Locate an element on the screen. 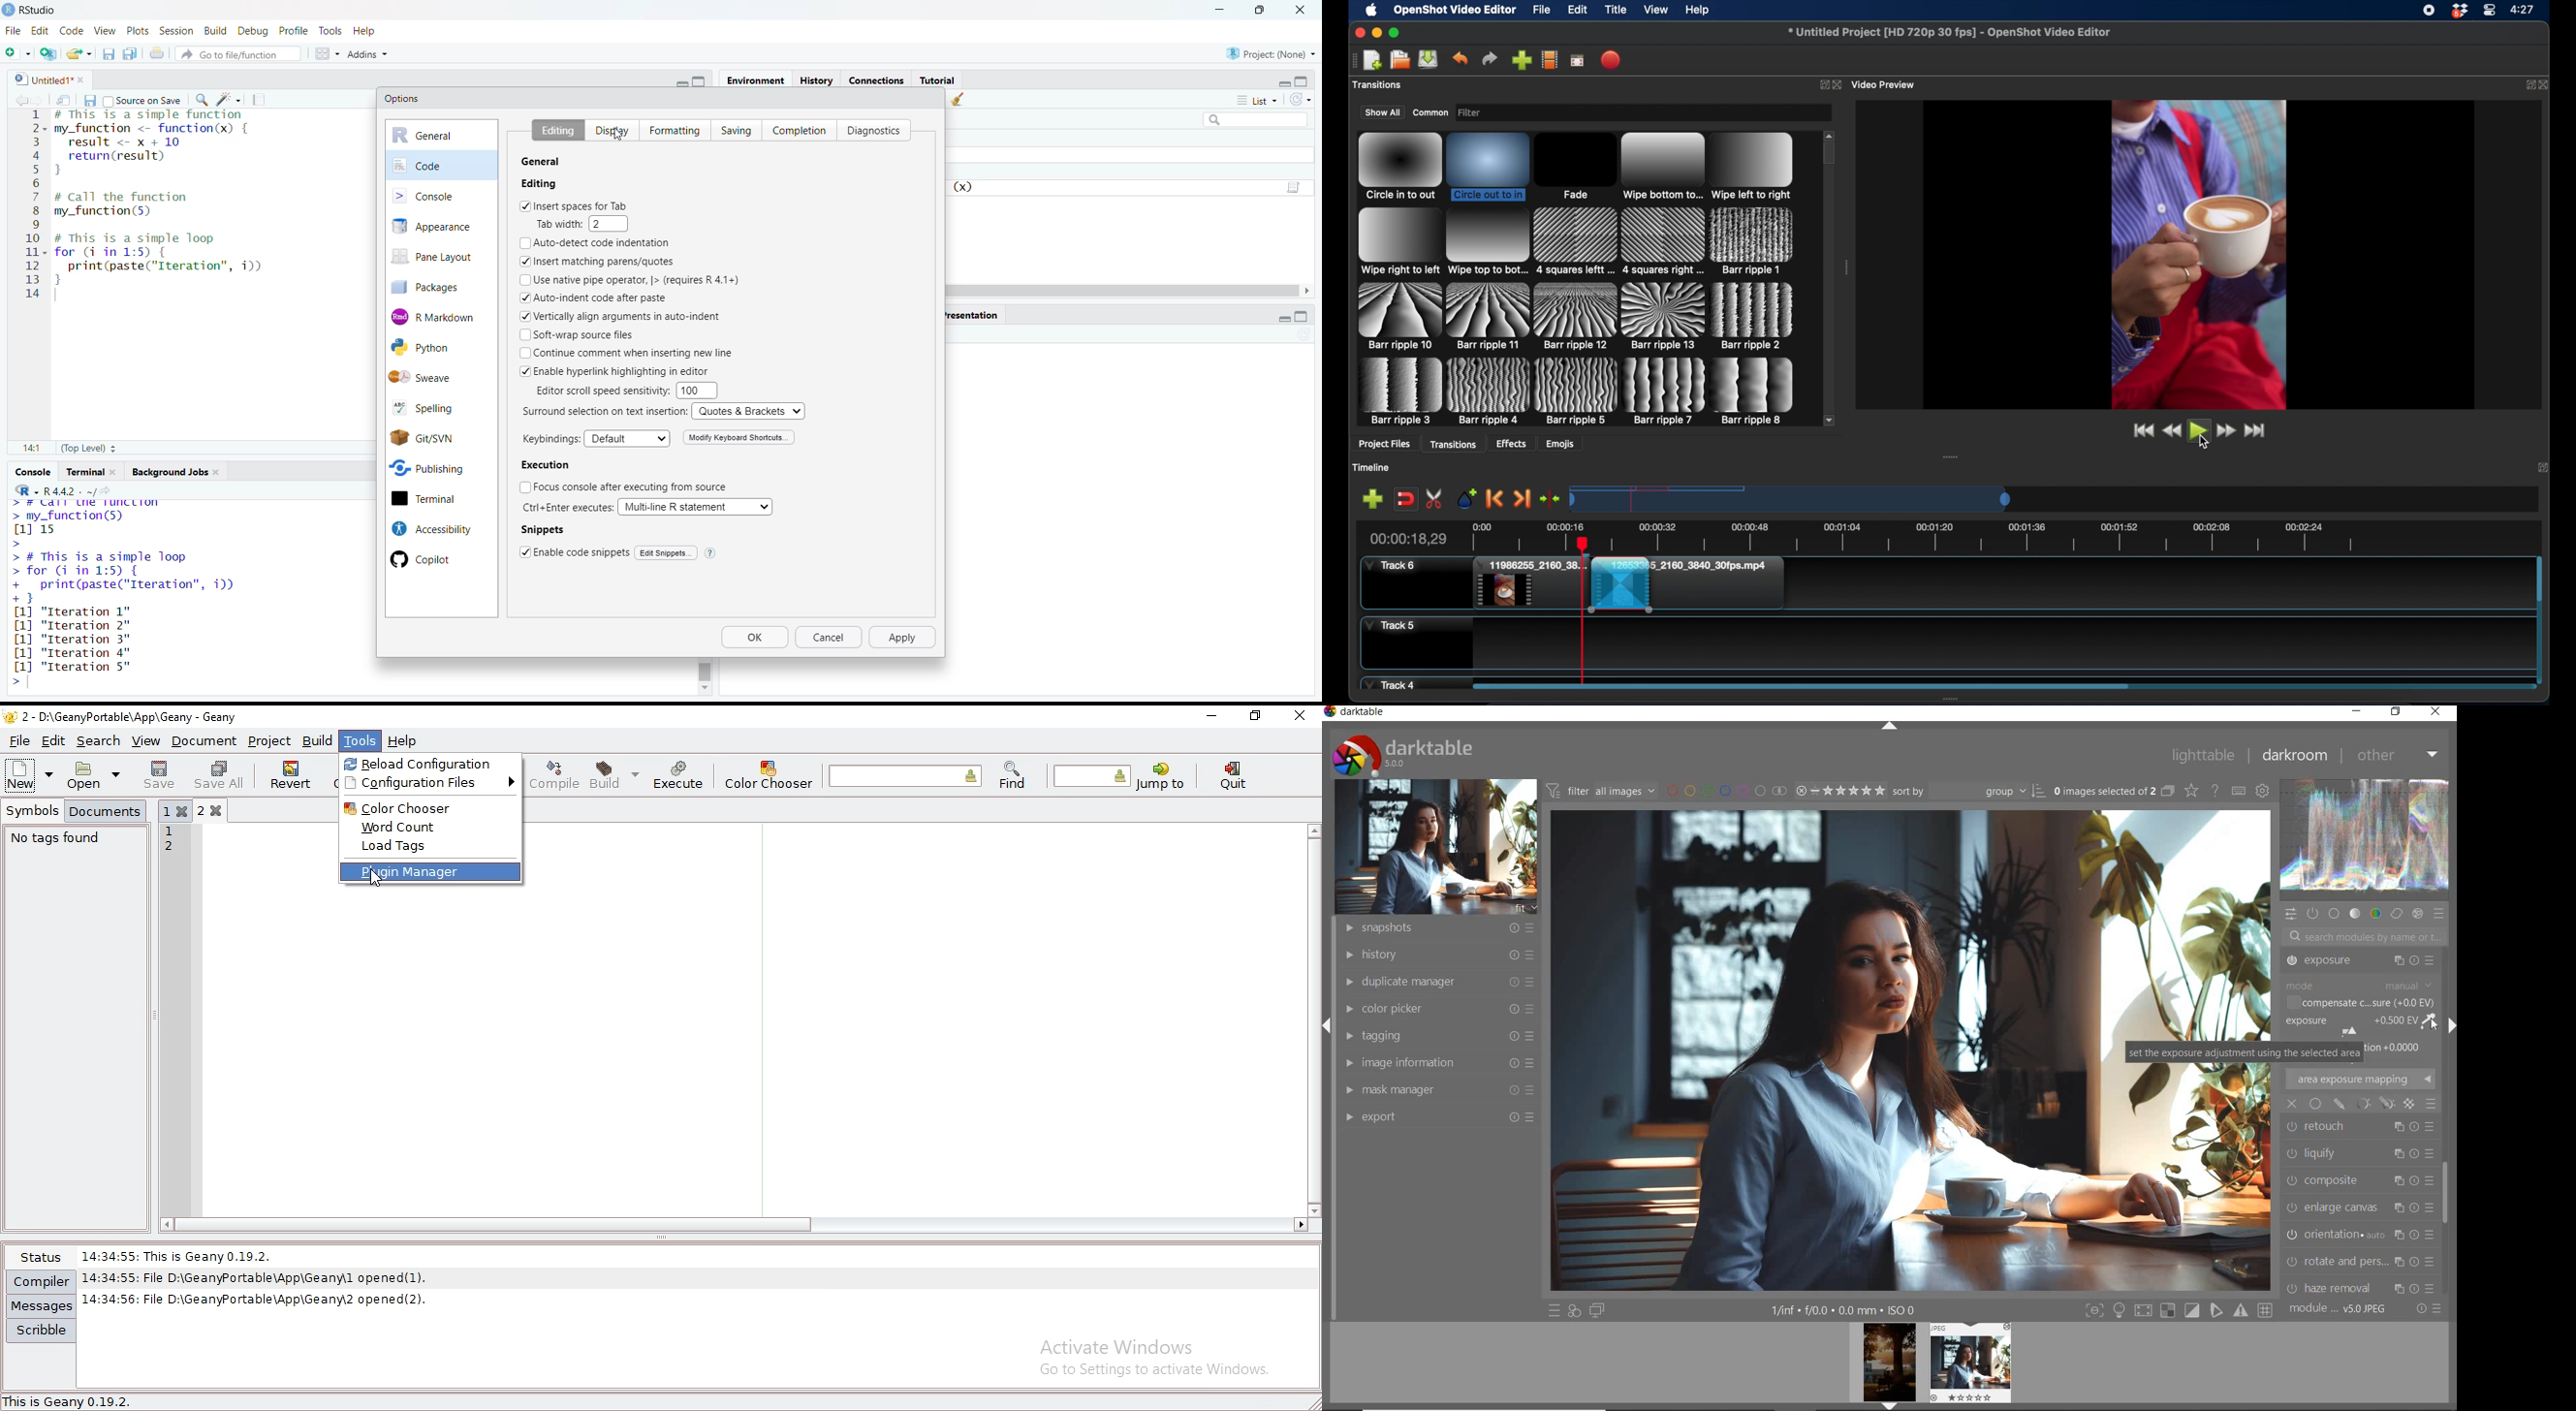  profile is located at coordinates (296, 30).